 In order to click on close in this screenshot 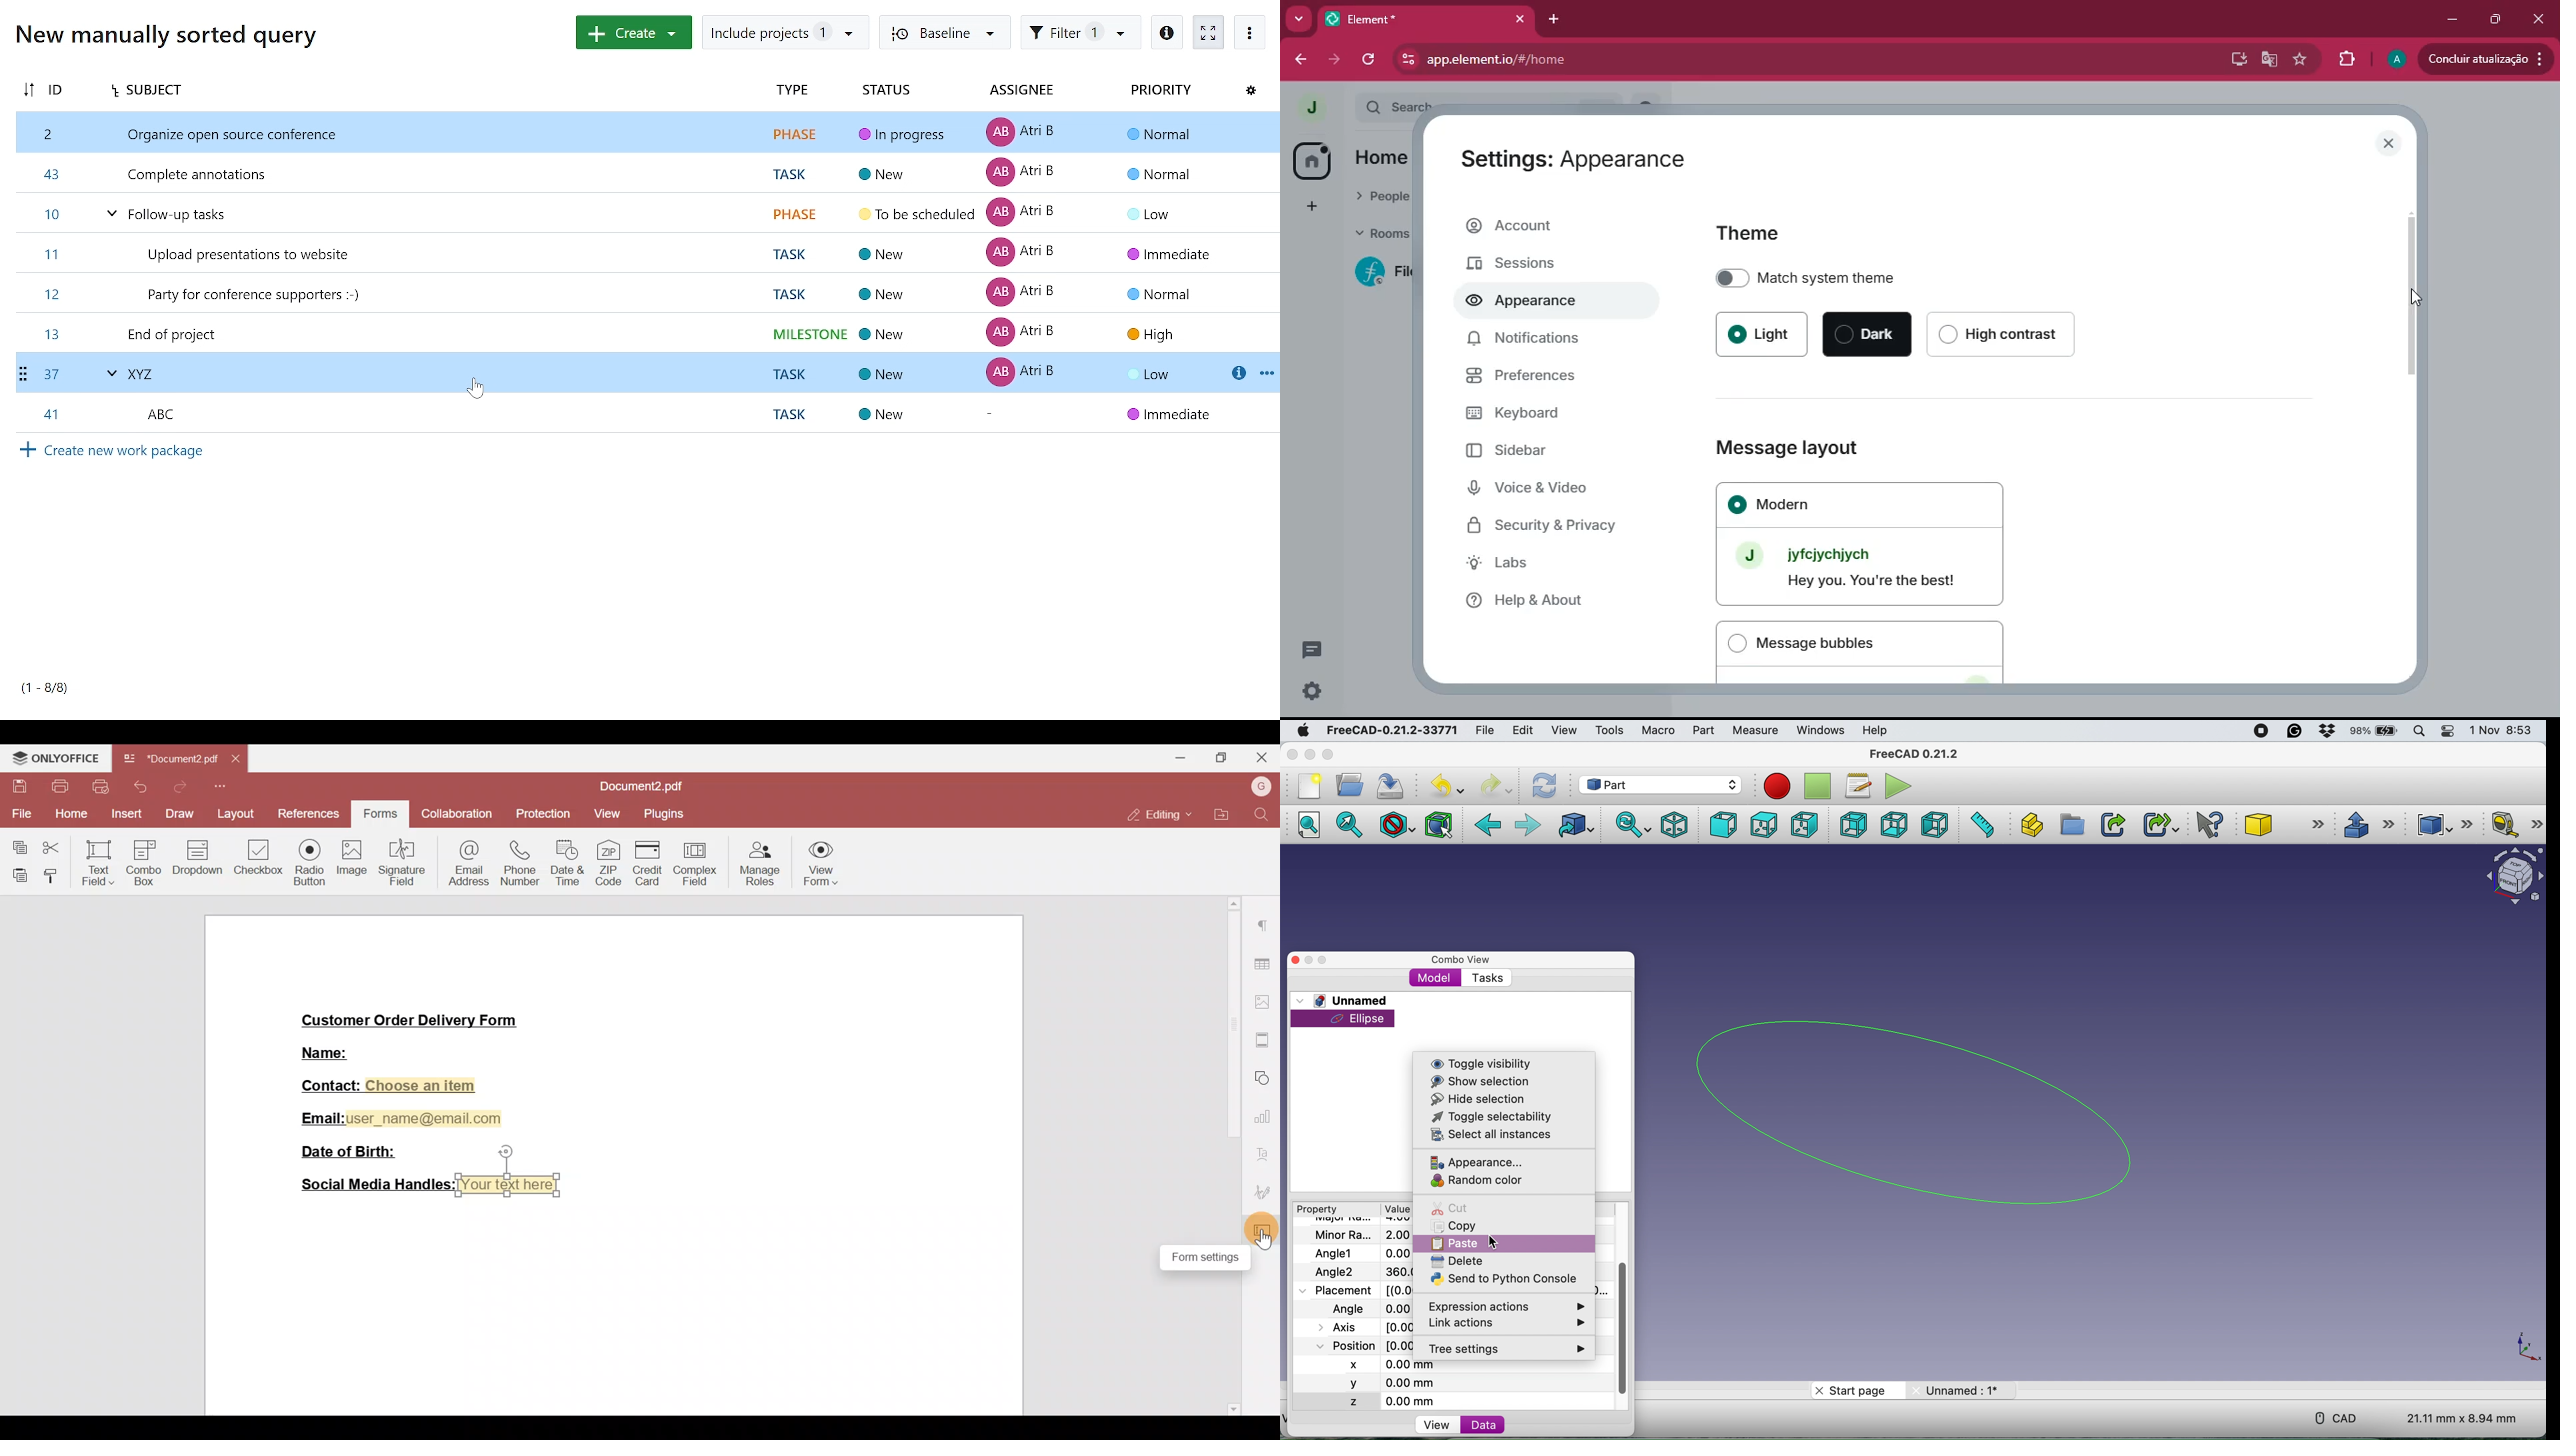, I will do `click(1519, 20)`.